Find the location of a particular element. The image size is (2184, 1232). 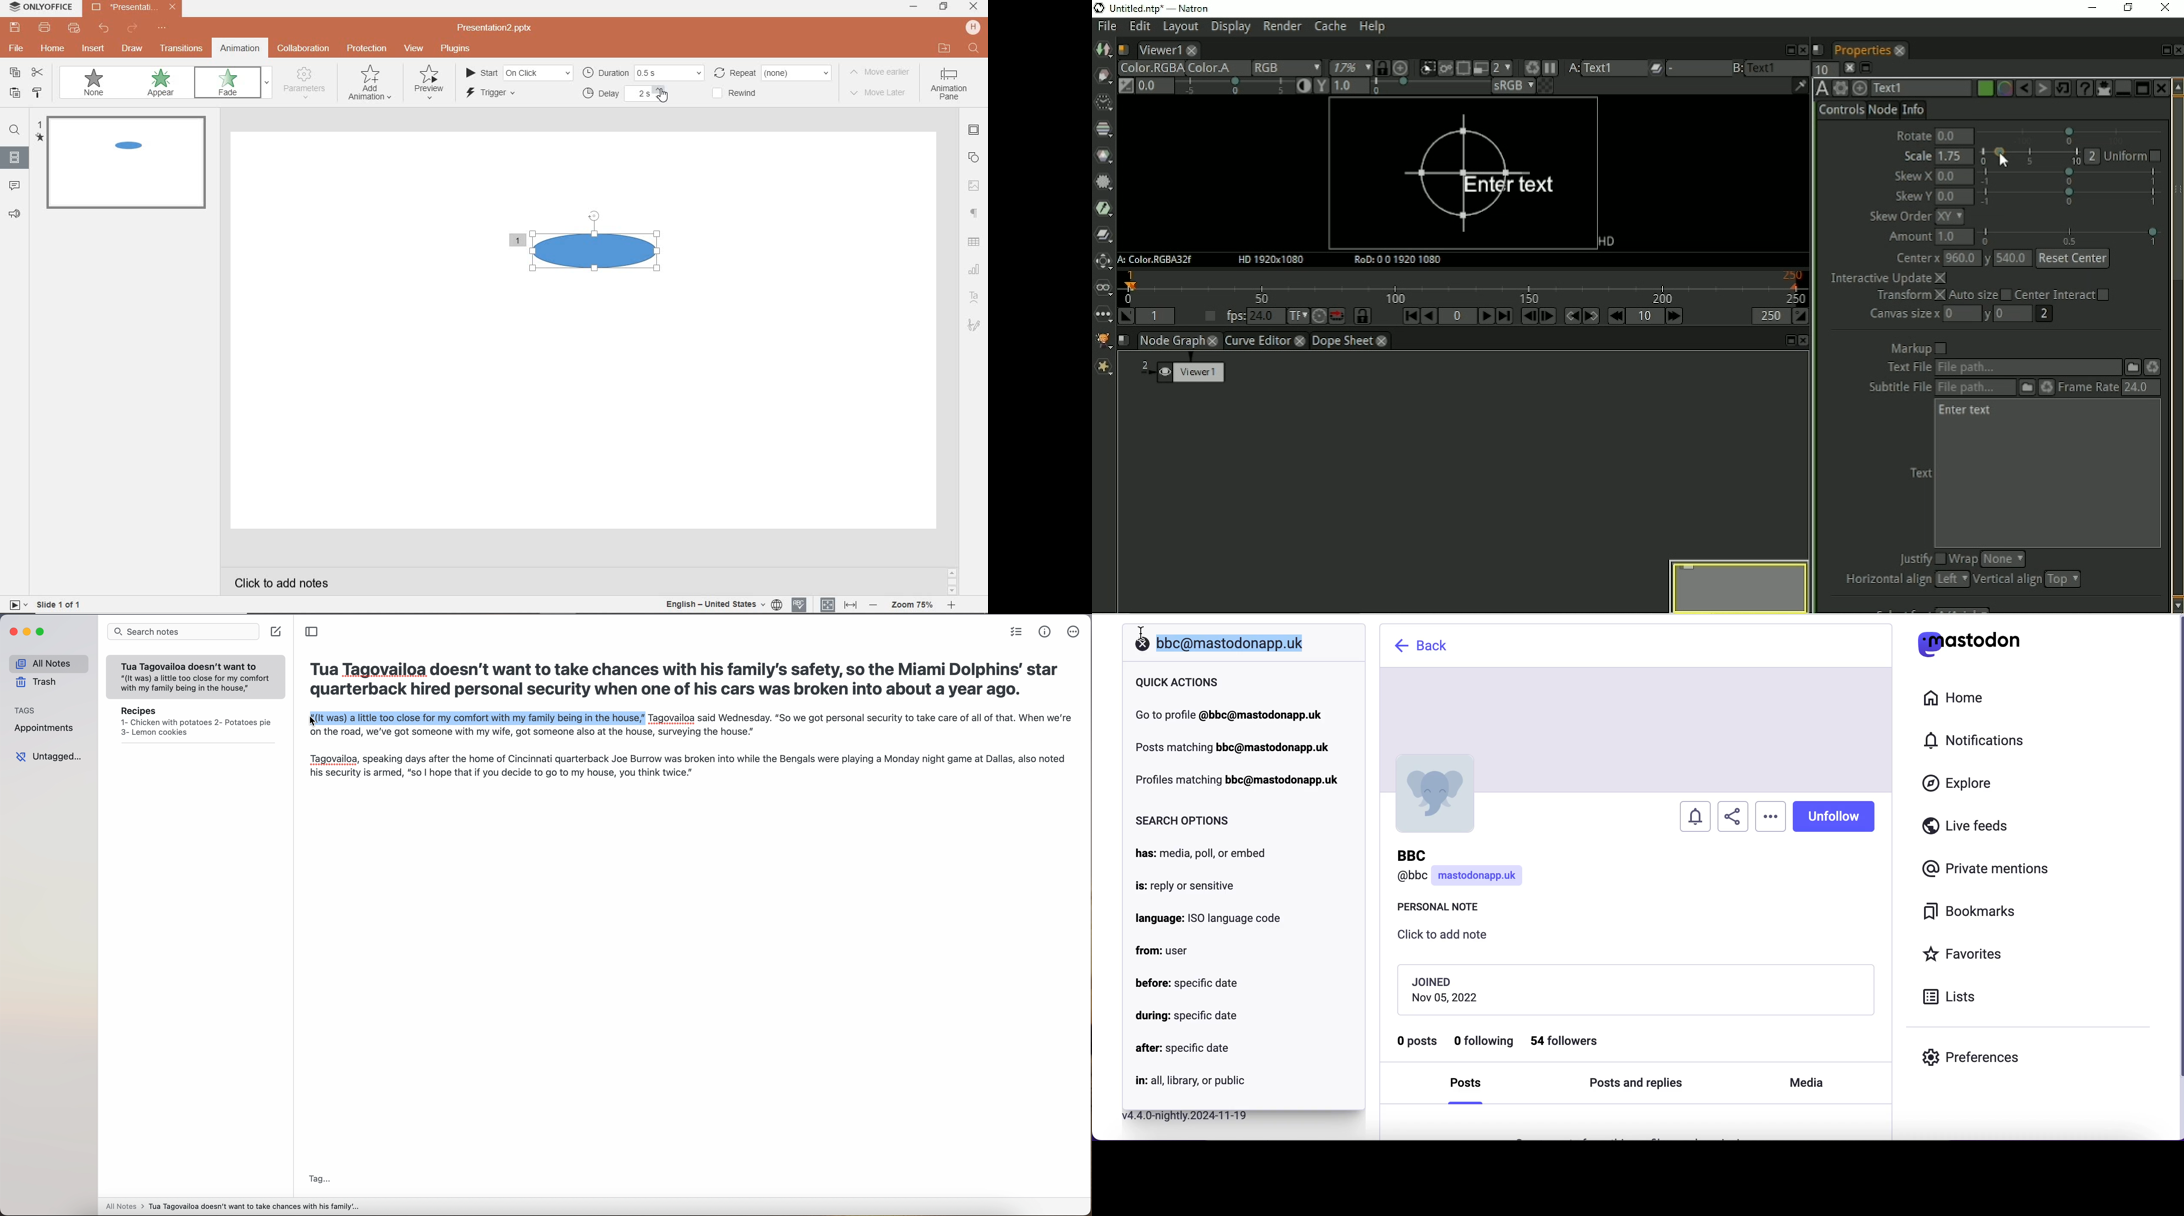

before is located at coordinates (1187, 983).